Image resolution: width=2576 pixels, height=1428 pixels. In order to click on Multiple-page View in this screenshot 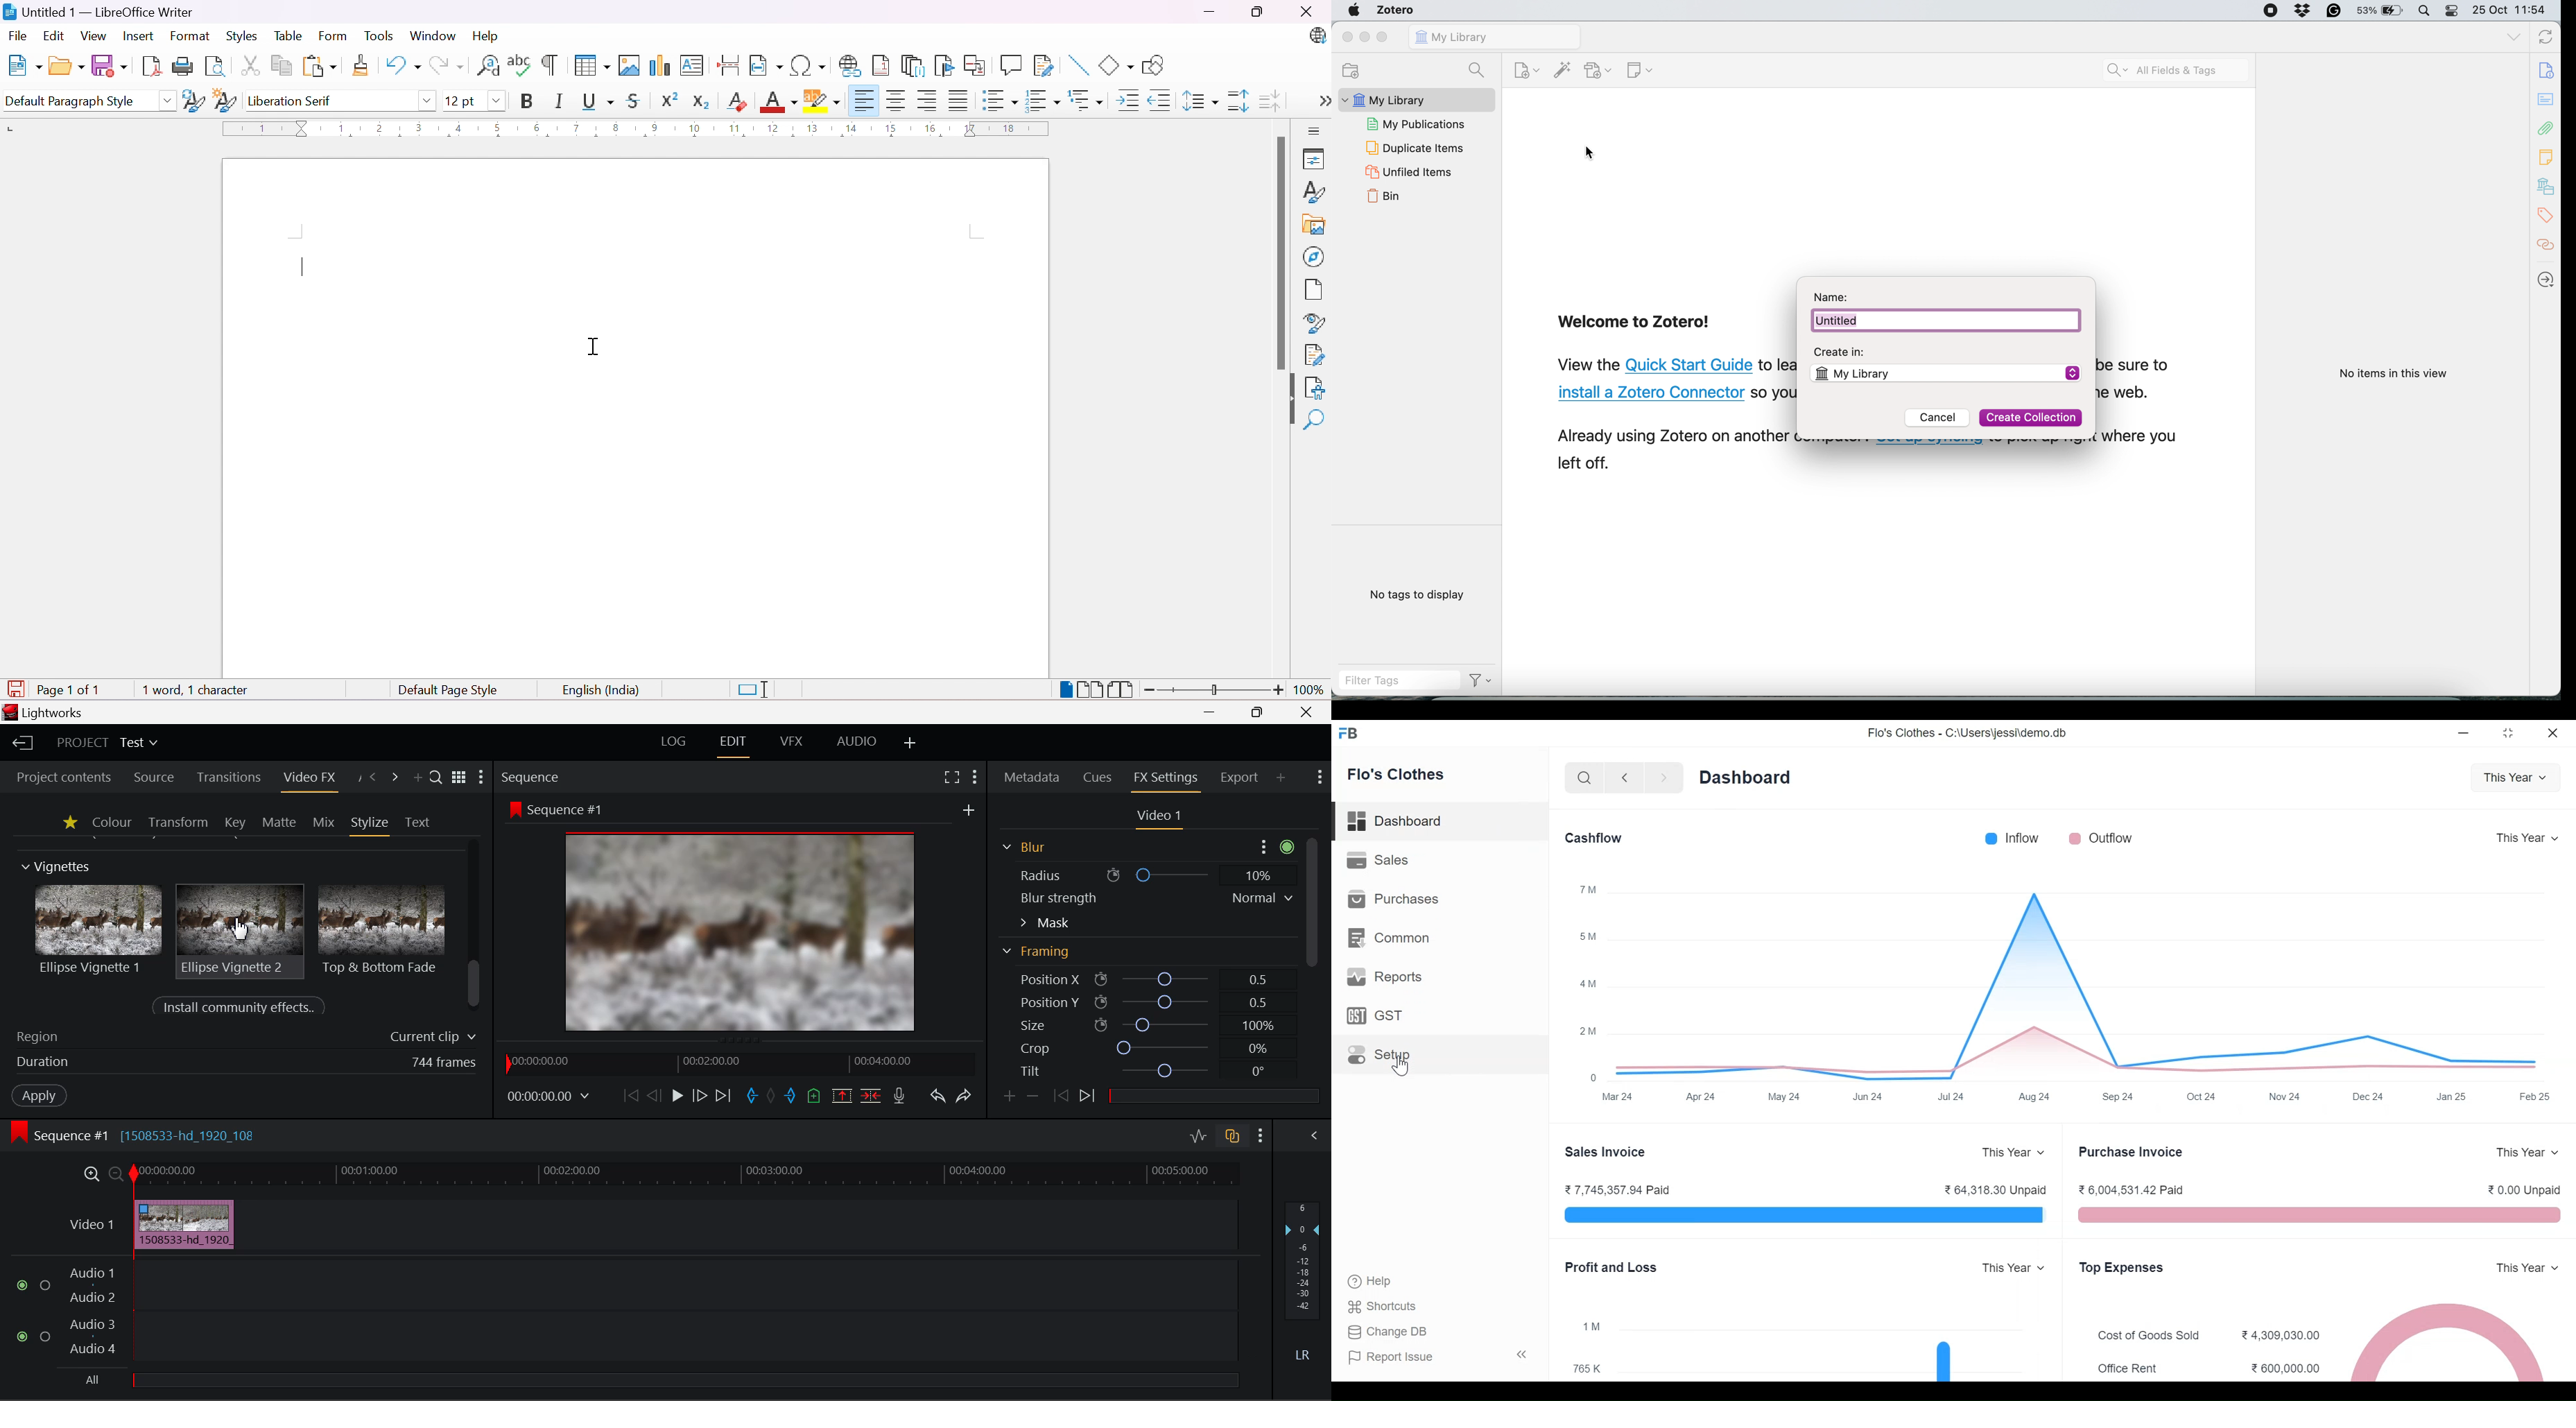, I will do `click(1091, 689)`.